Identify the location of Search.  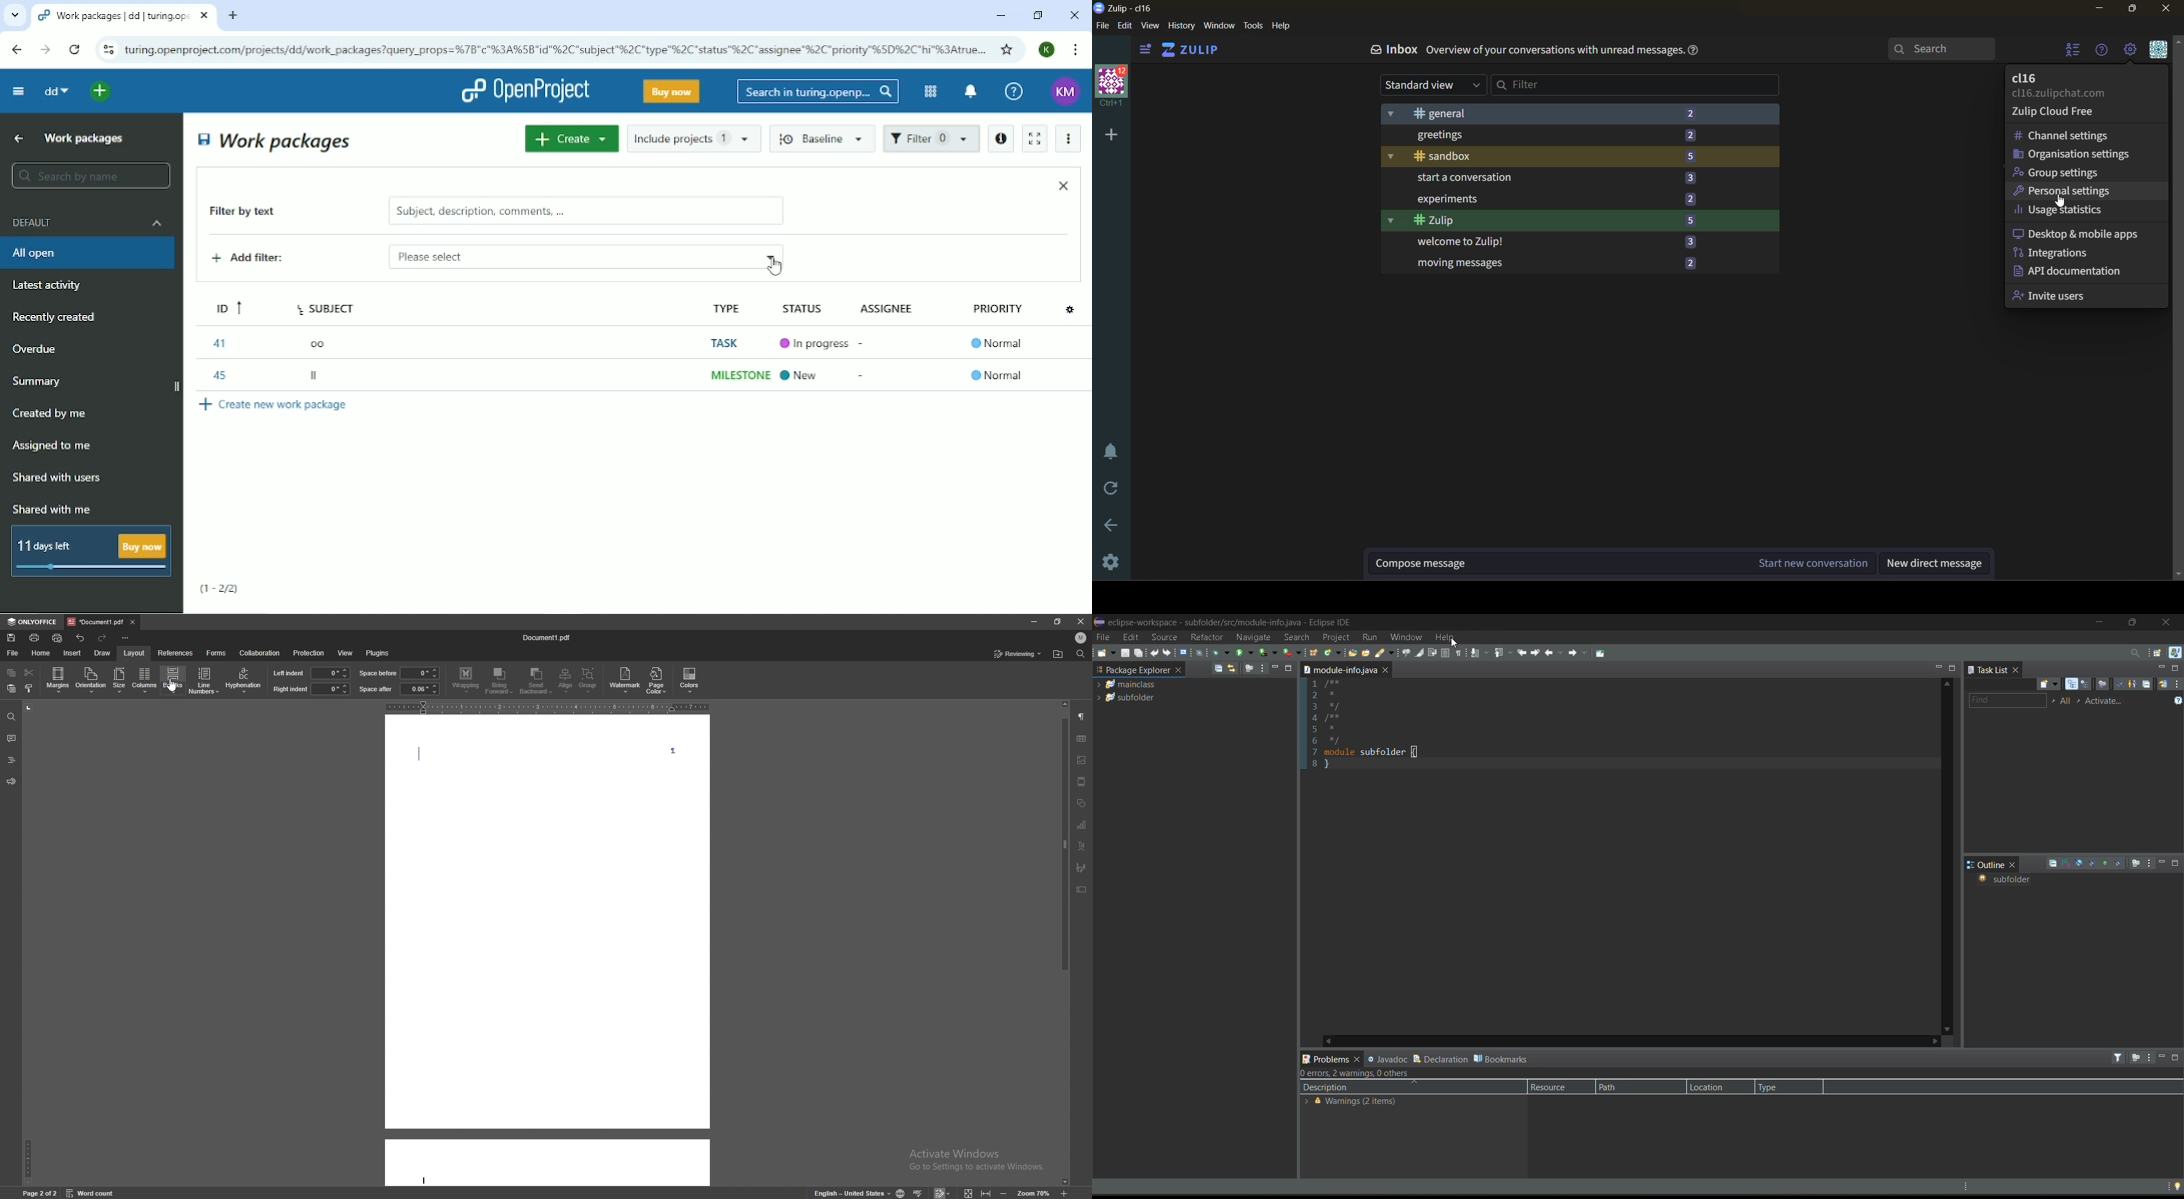
(818, 91).